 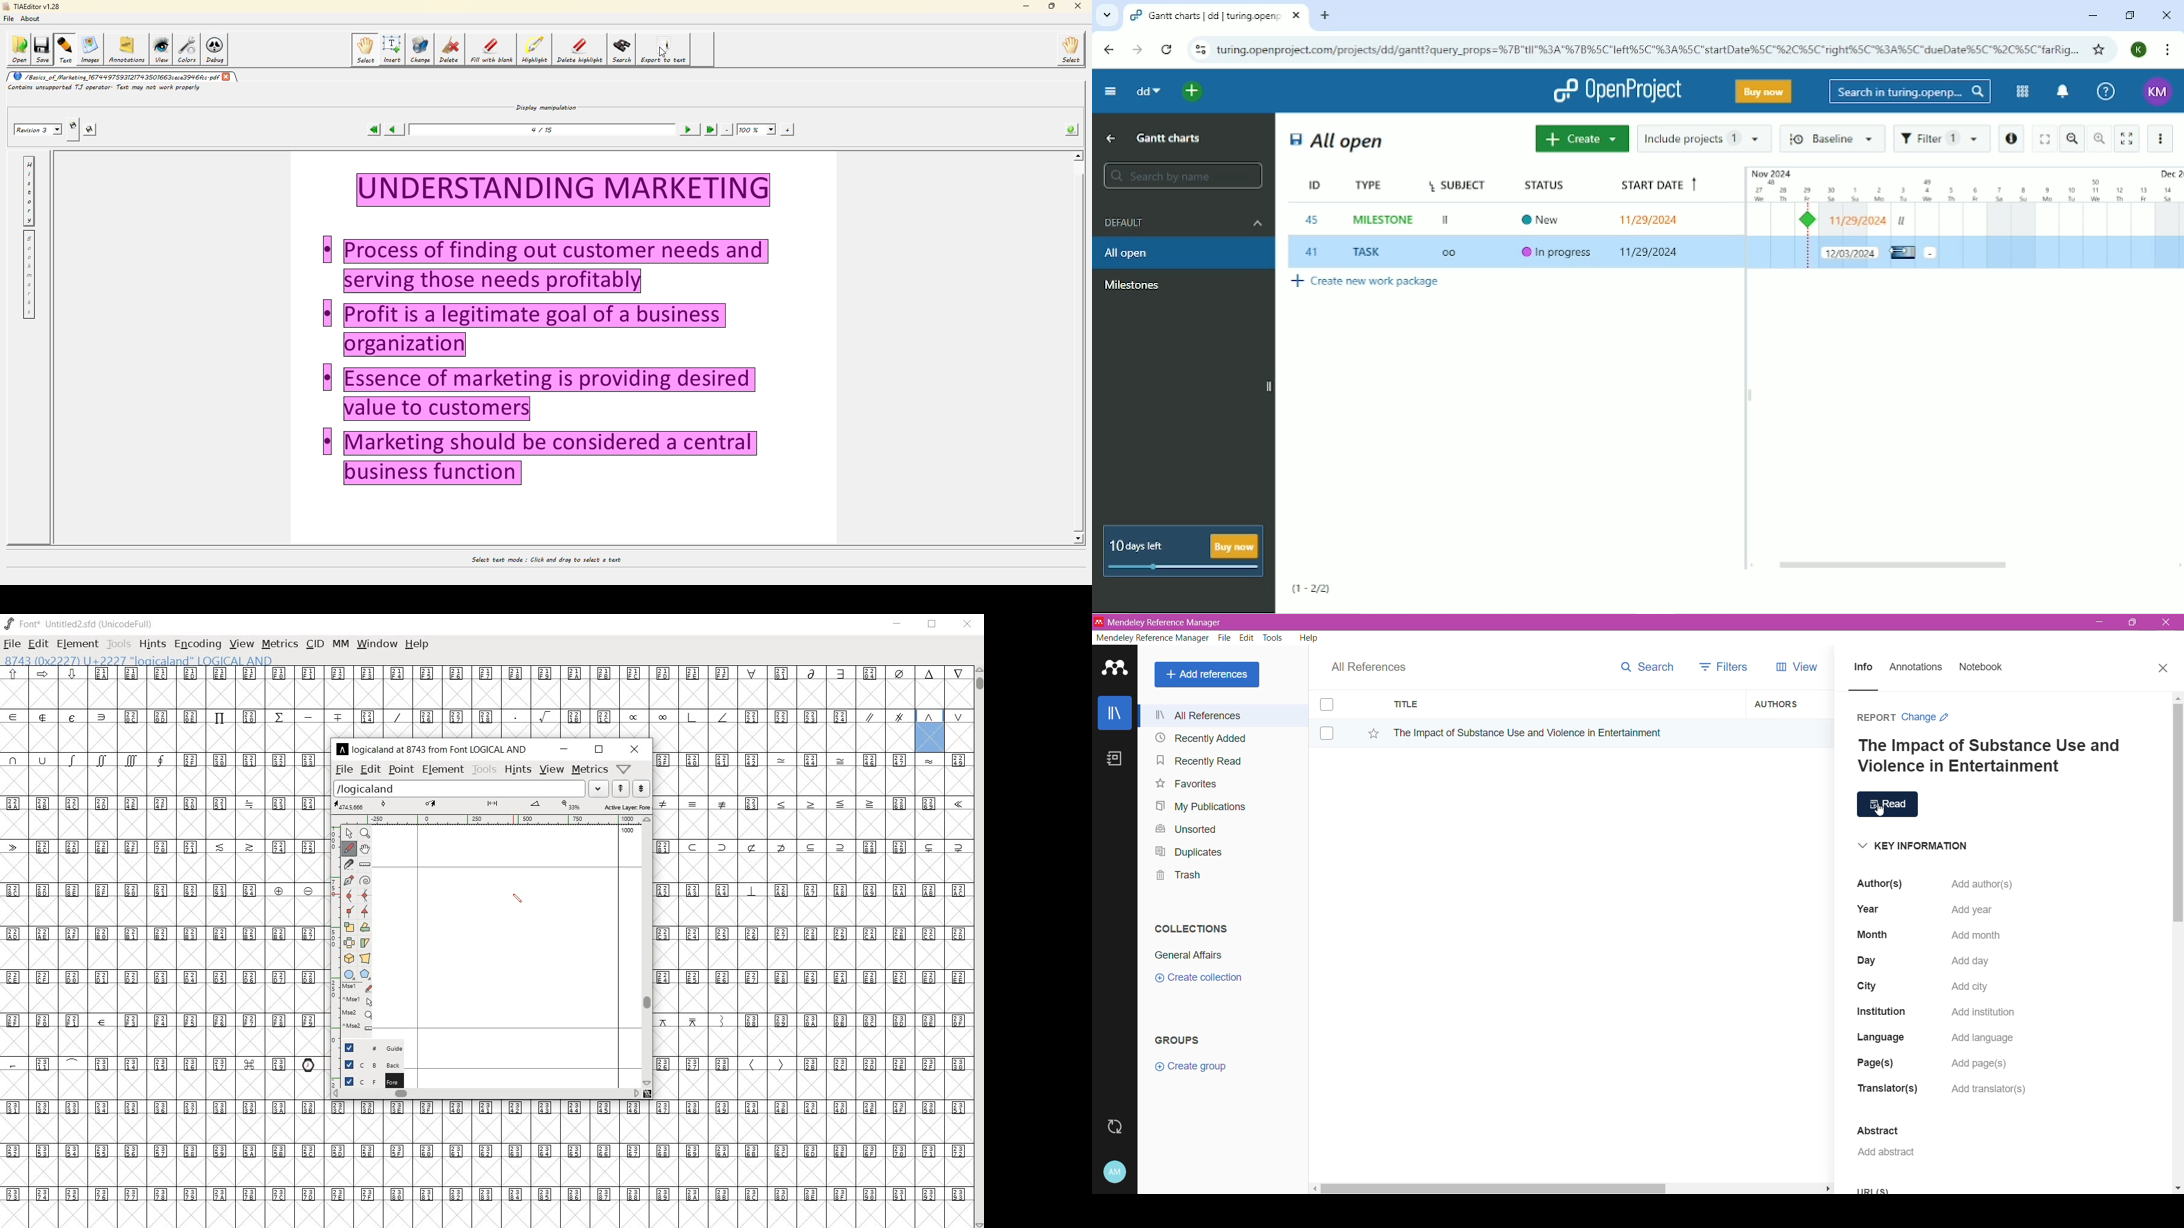 What do you see at coordinates (349, 943) in the screenshot?
I see `flip the selection` at bounding box center [349, 943].